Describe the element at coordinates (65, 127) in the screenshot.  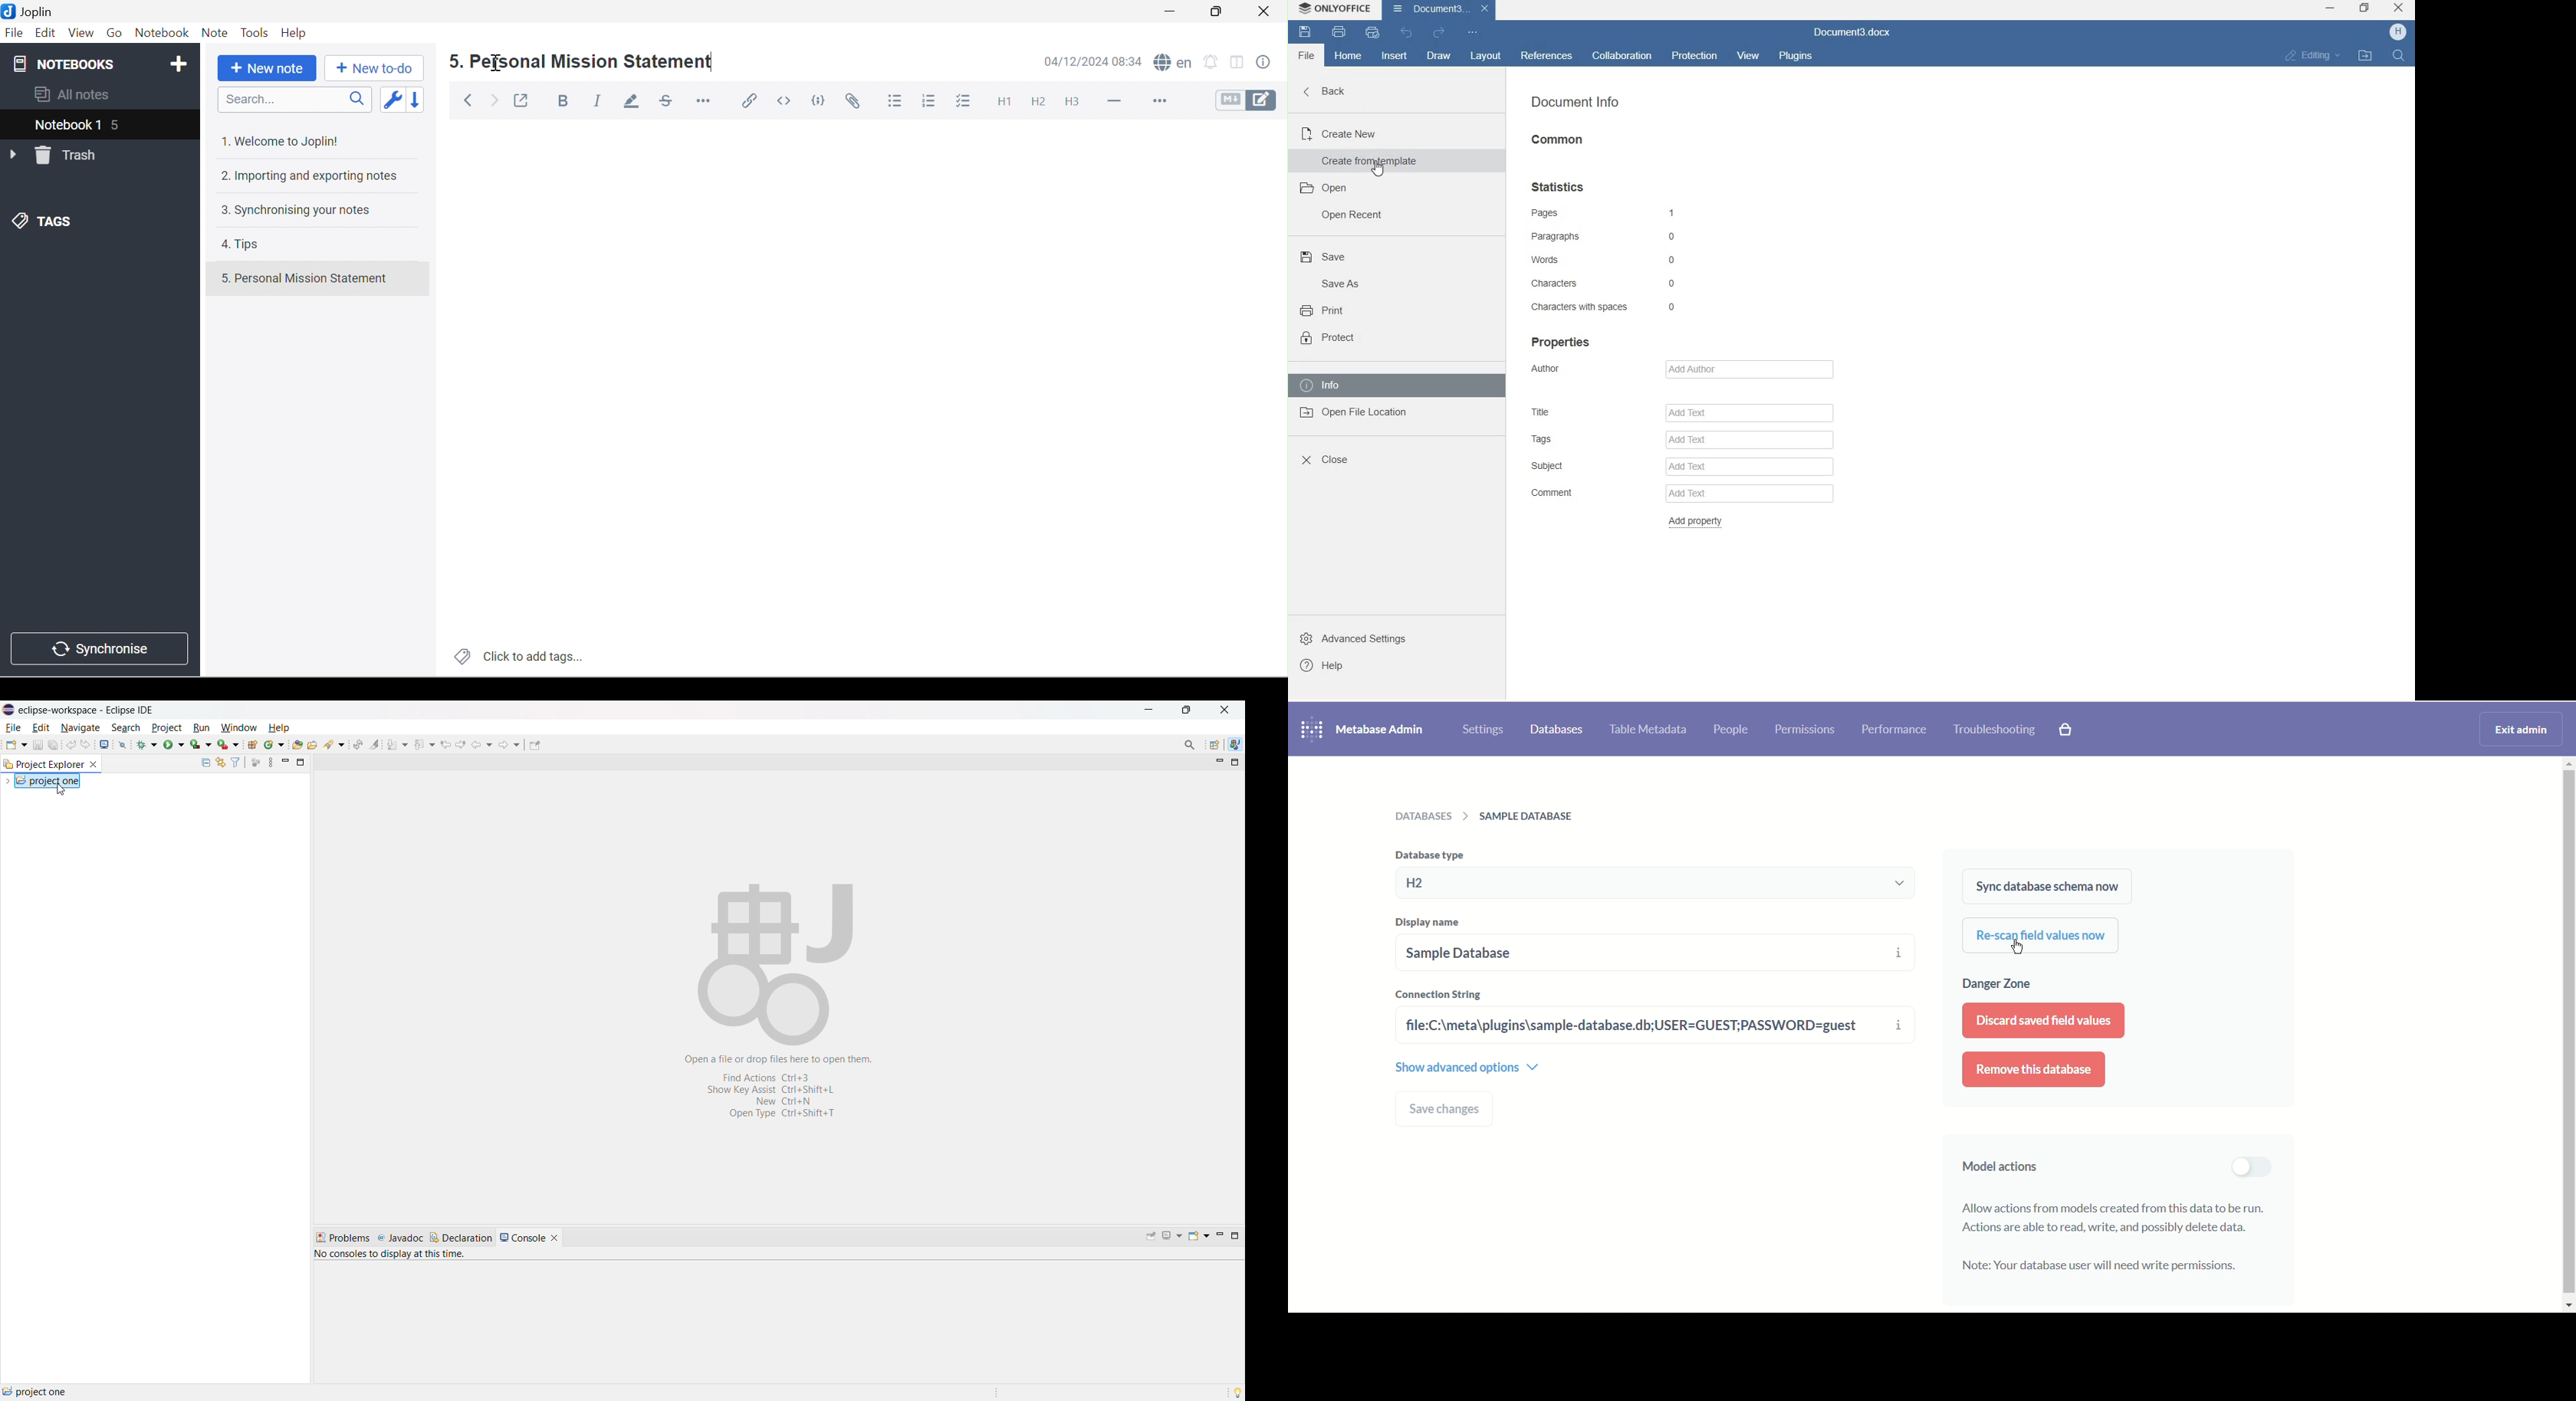
I see `Notebook 1` at that location.